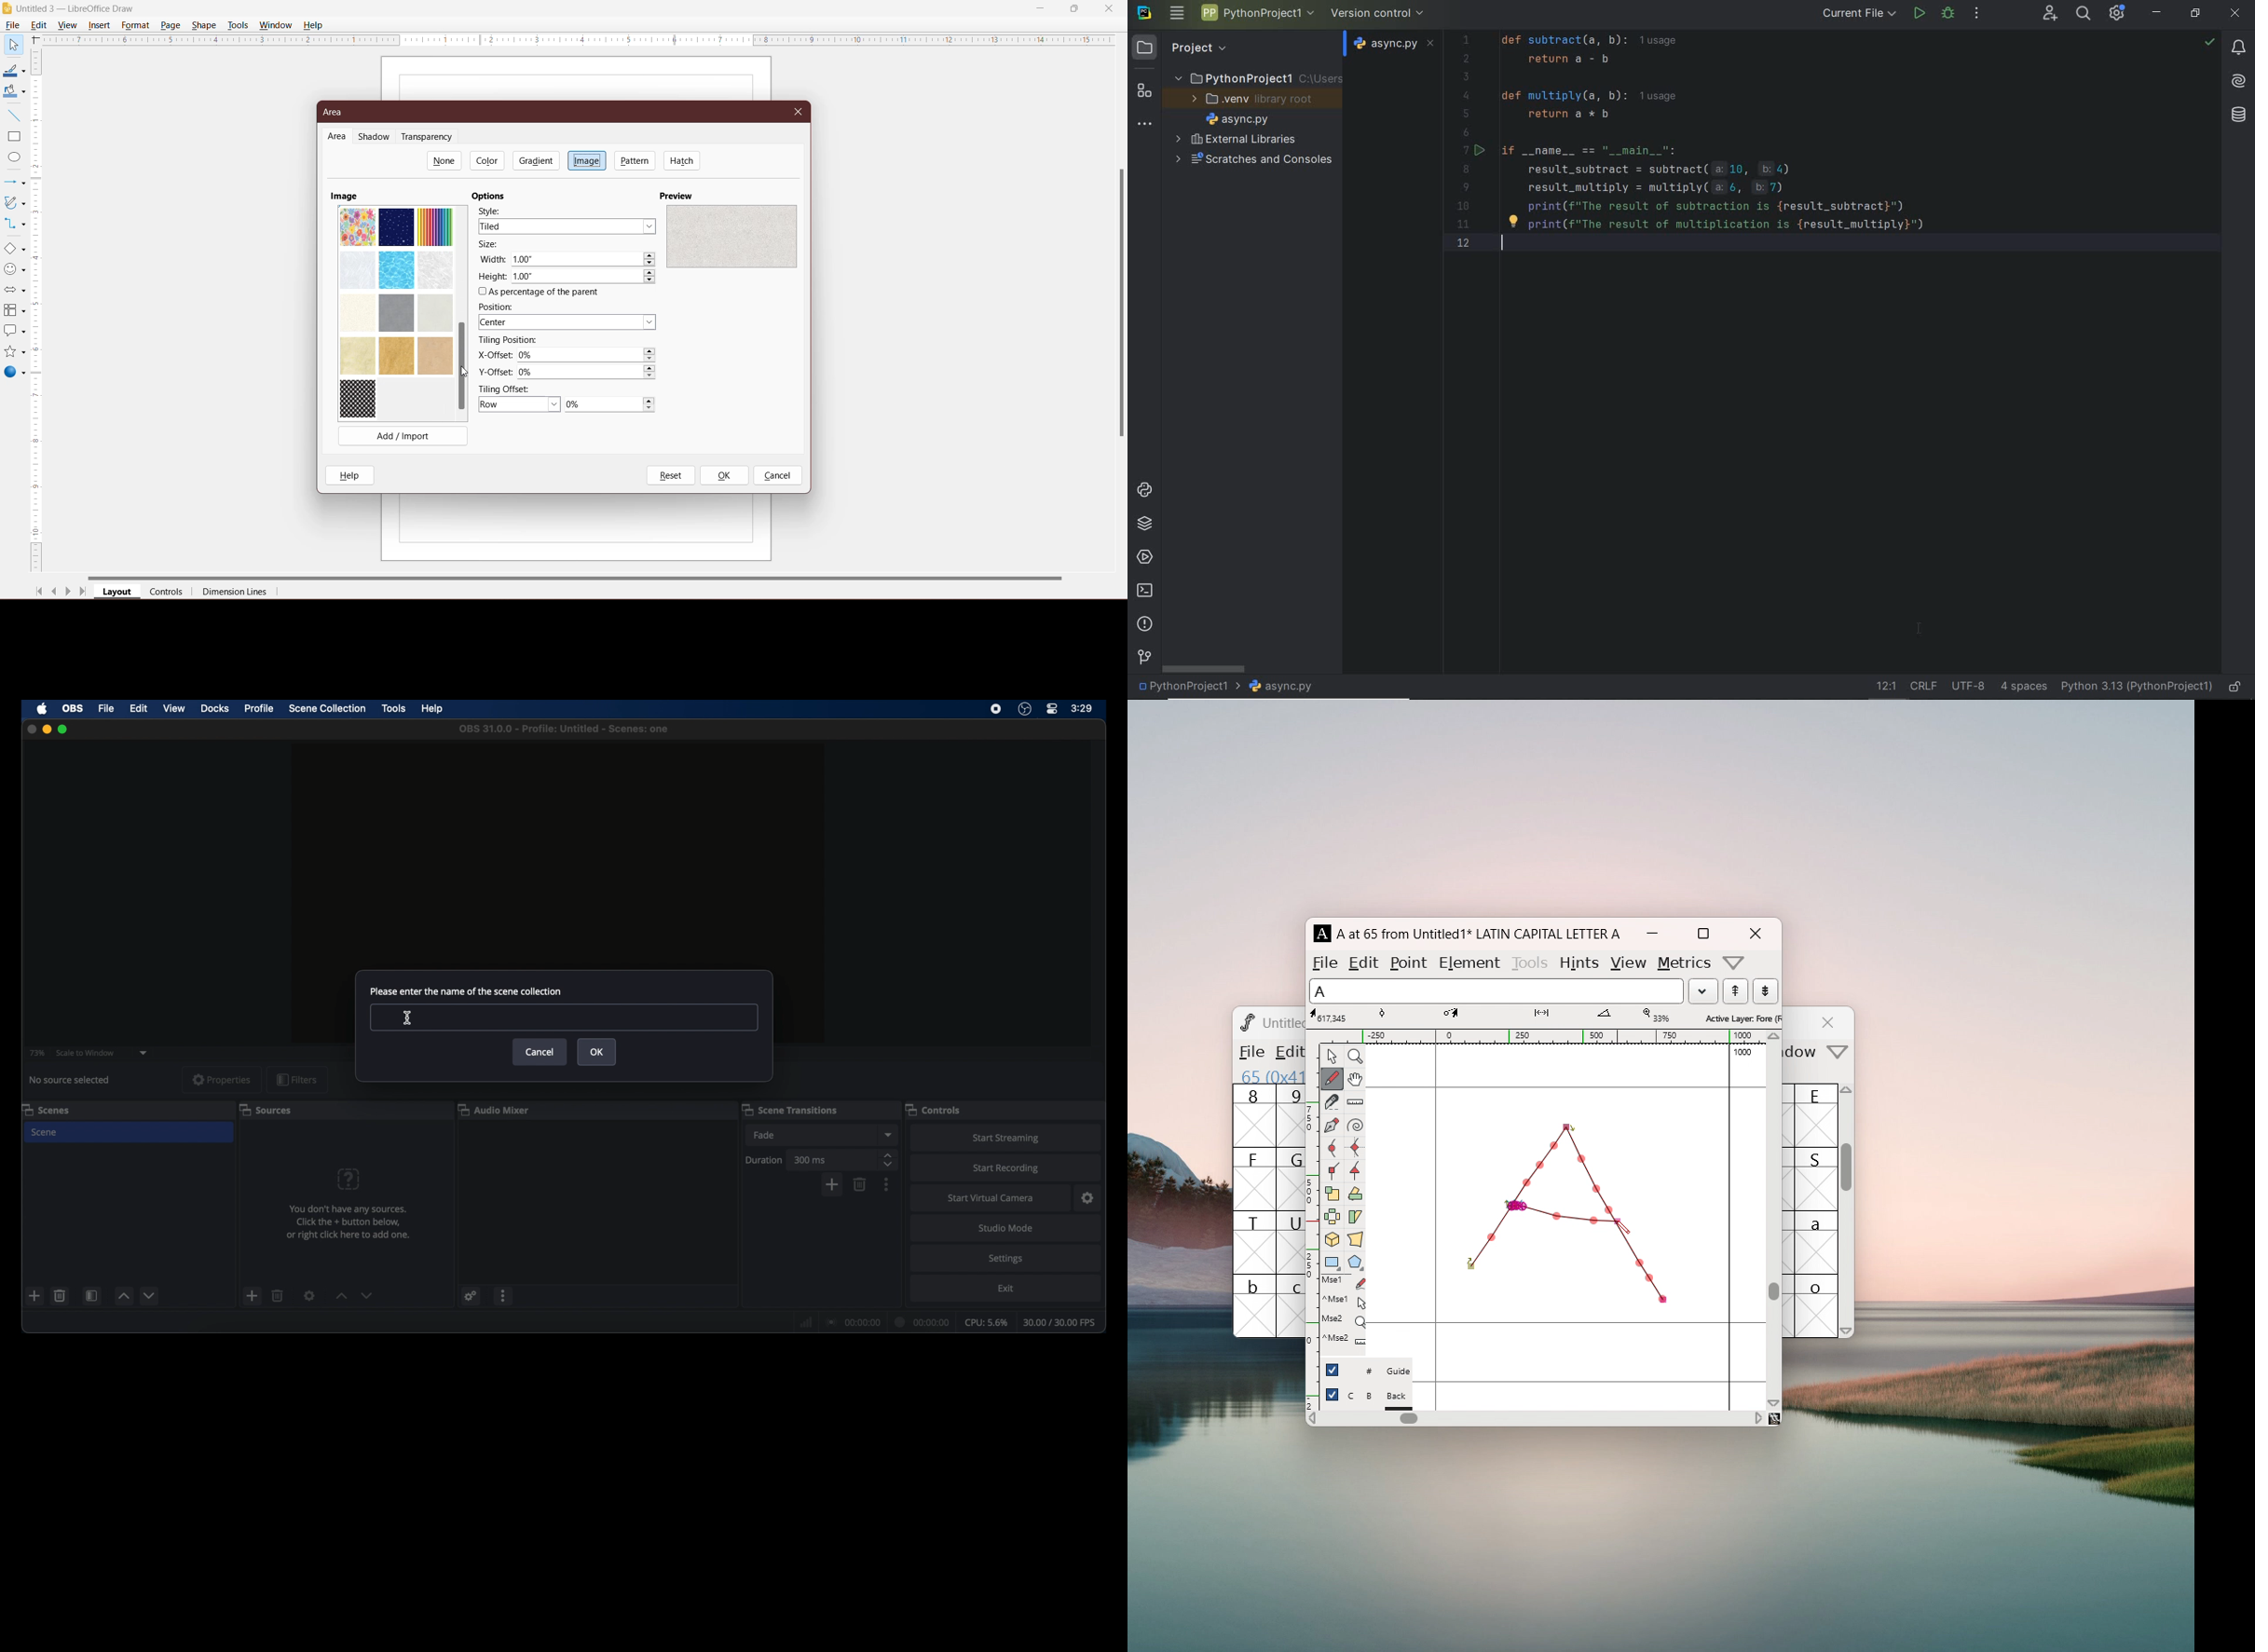 Image resolution: width=2268 pixels, height=1652 pixels. I want to click on Callout Shapes, so click(14, 332).